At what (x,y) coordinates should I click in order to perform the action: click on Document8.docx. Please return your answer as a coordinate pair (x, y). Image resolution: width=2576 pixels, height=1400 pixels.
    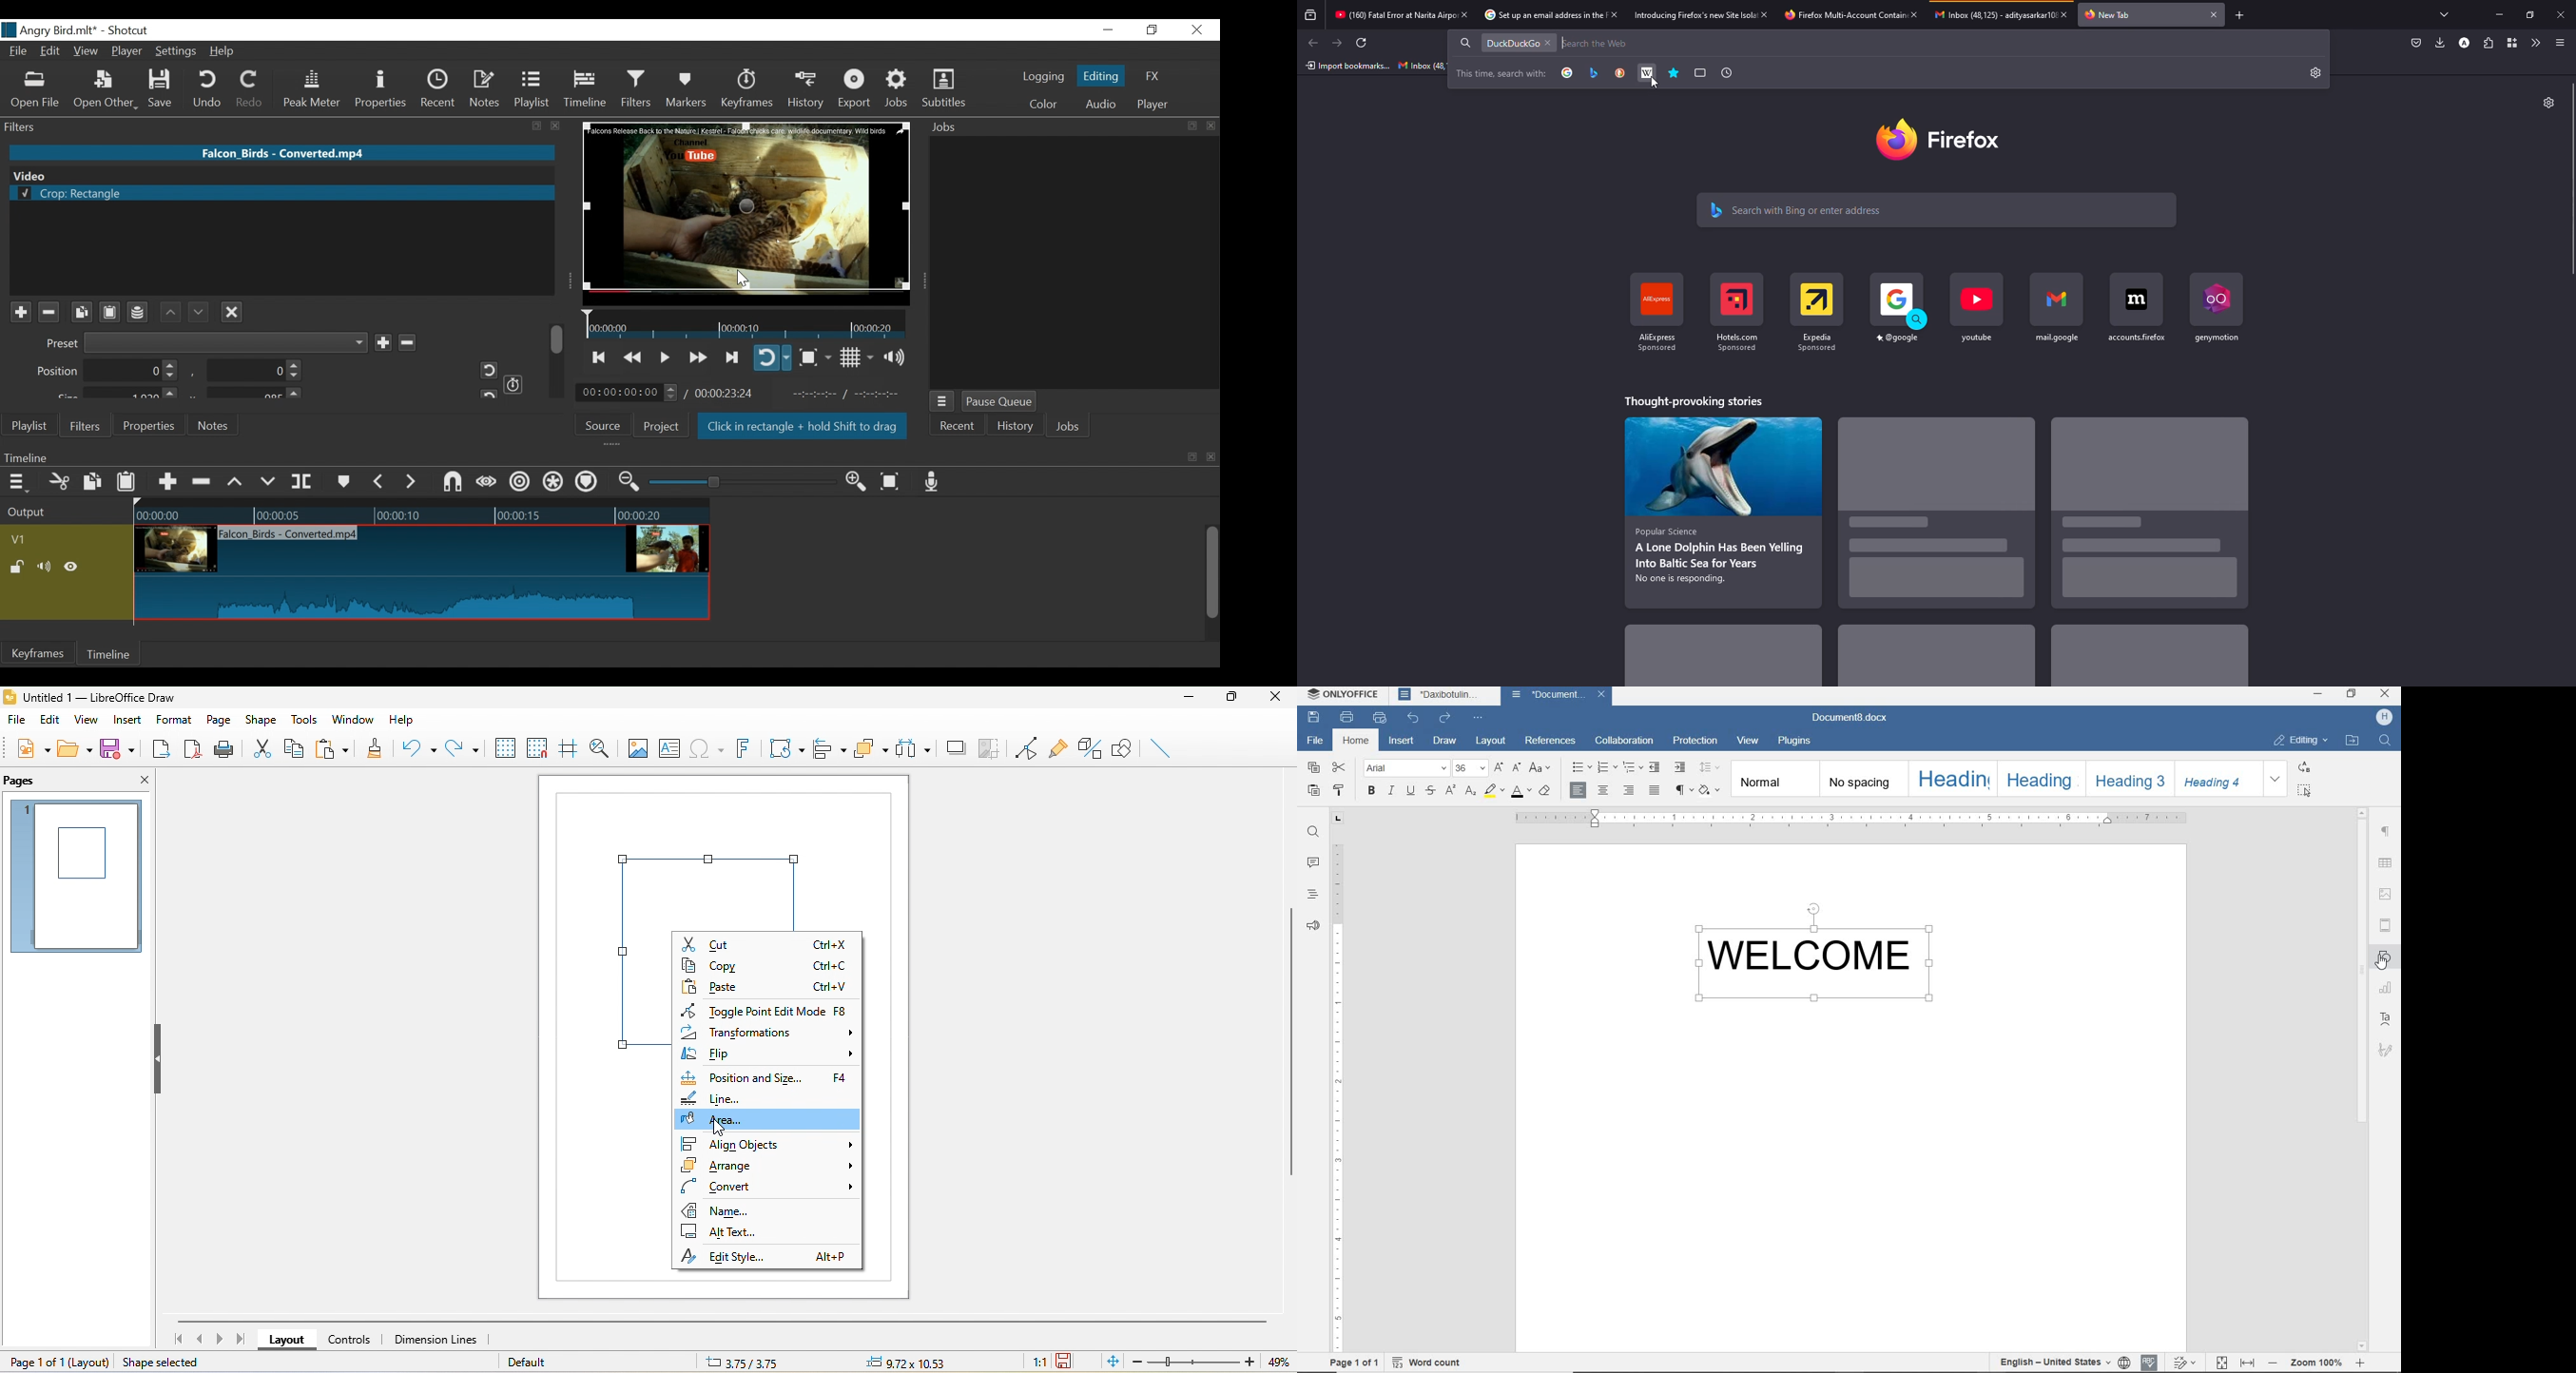
    Looking at the image, I should click on (1848, 718).